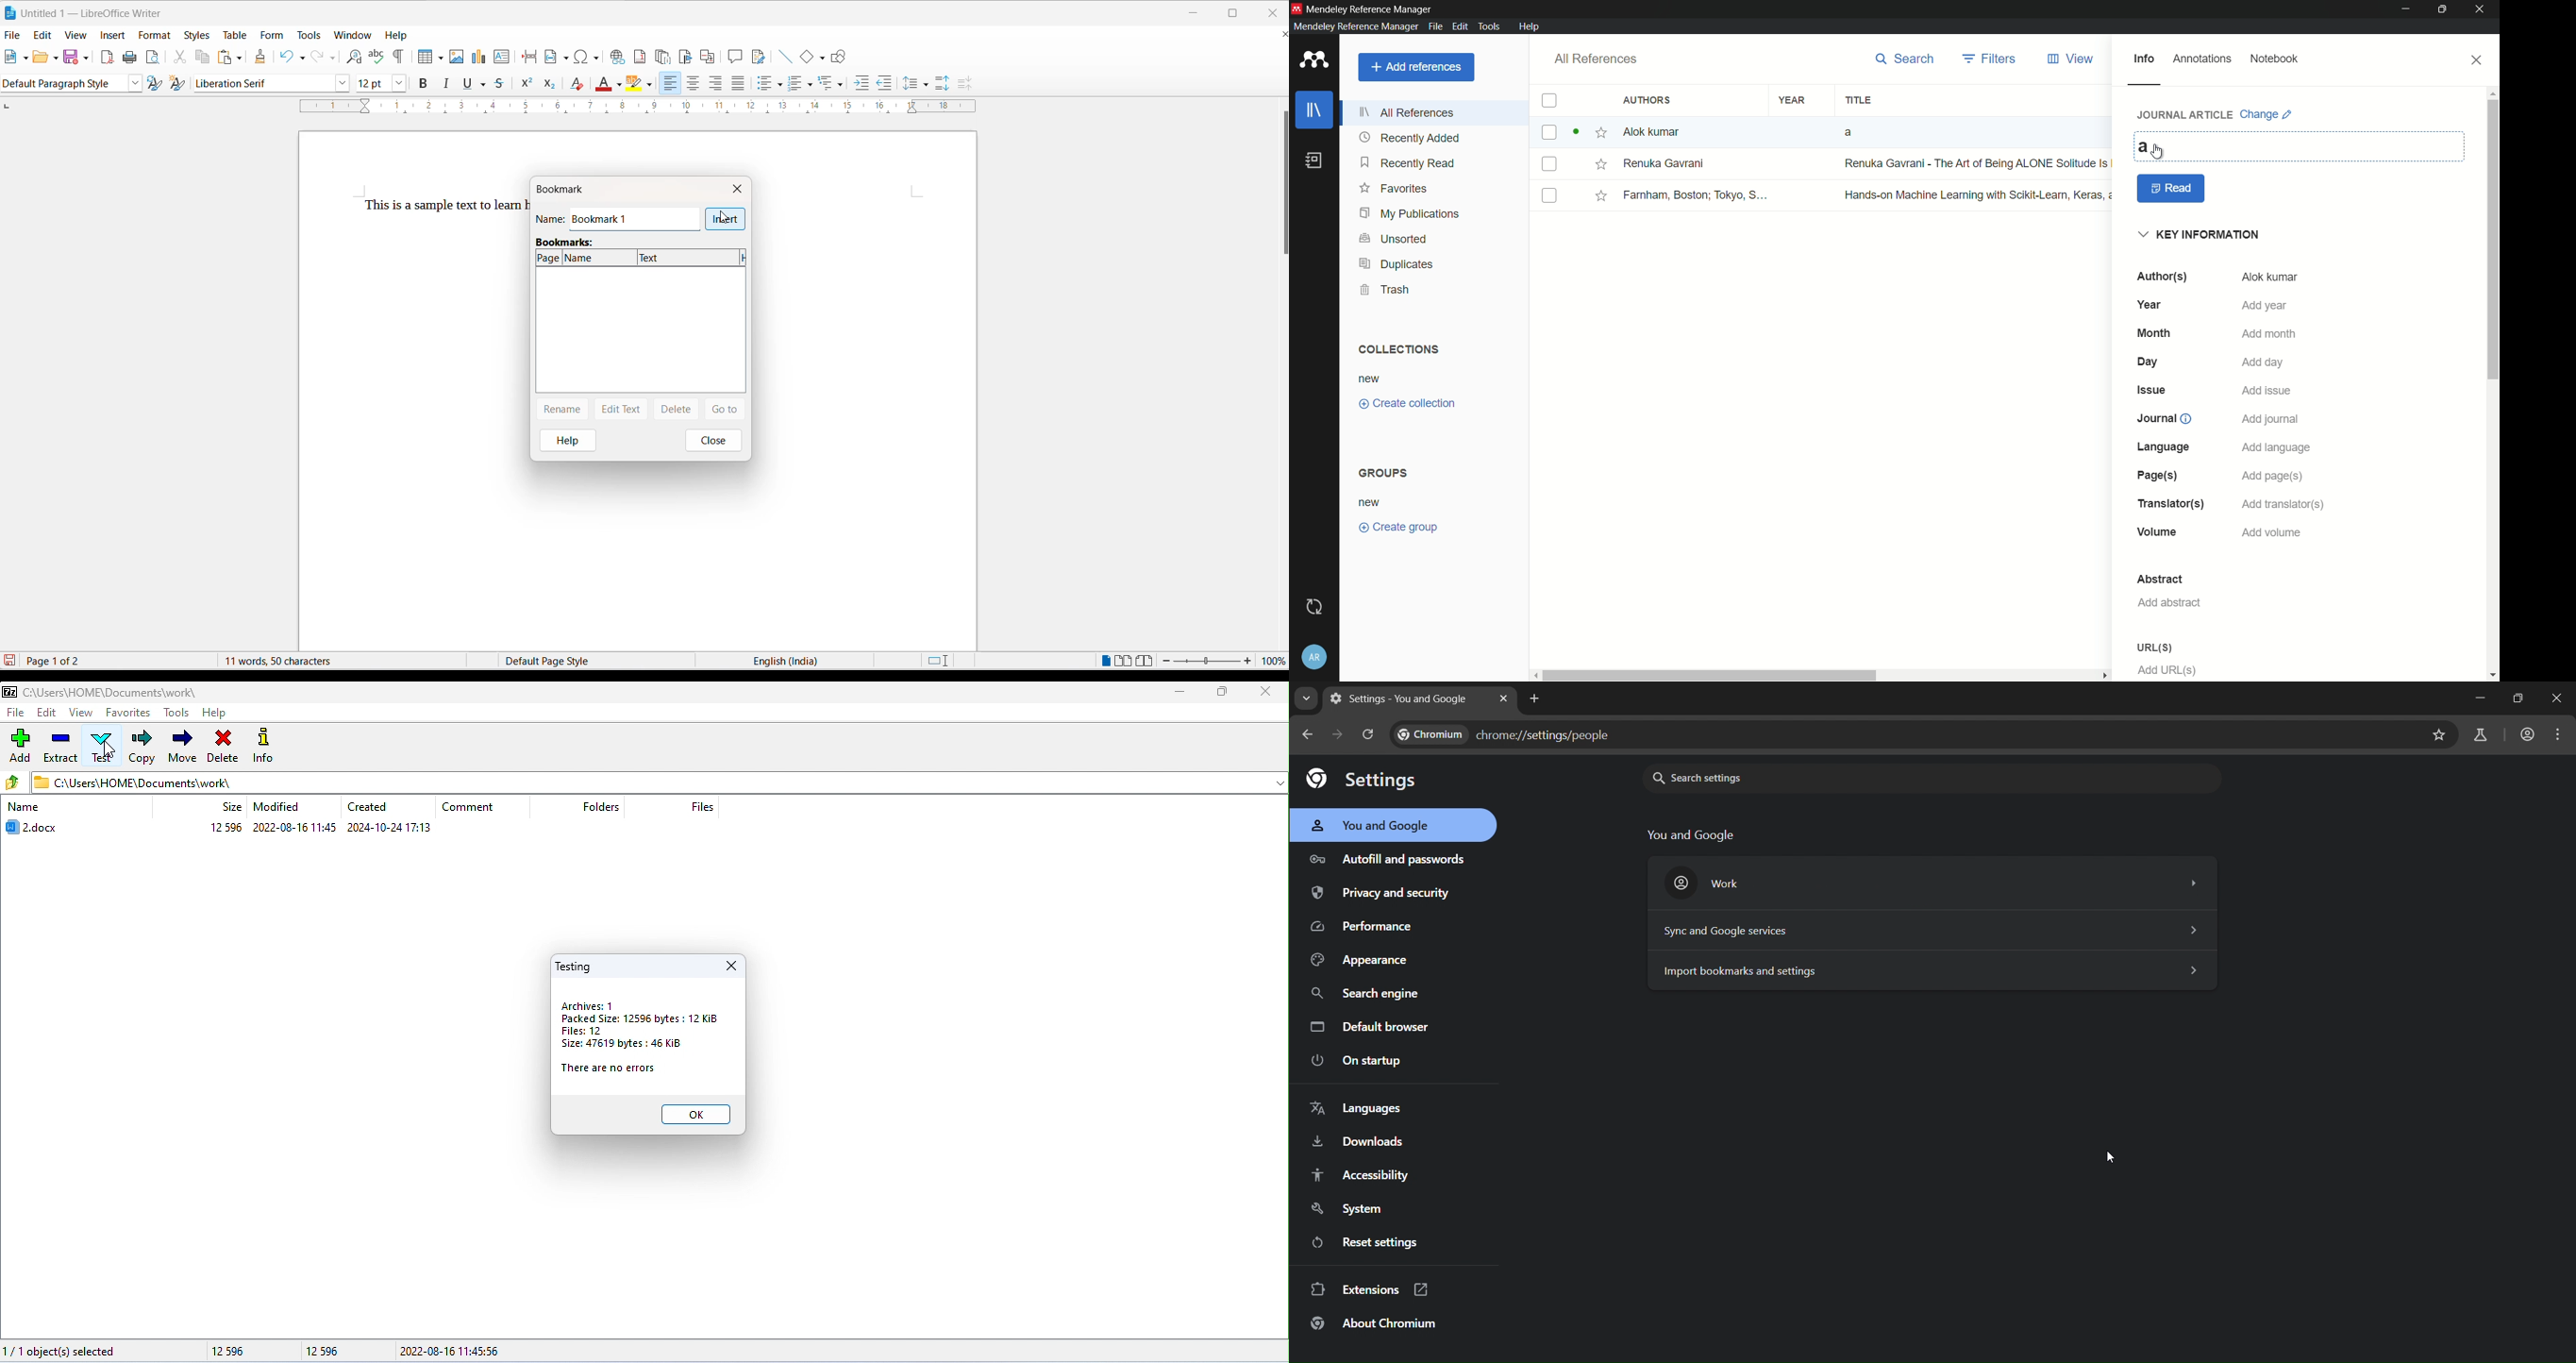  Describe the element at coordinates (1397, 526) in the screenshot. I see `create group` at that location.